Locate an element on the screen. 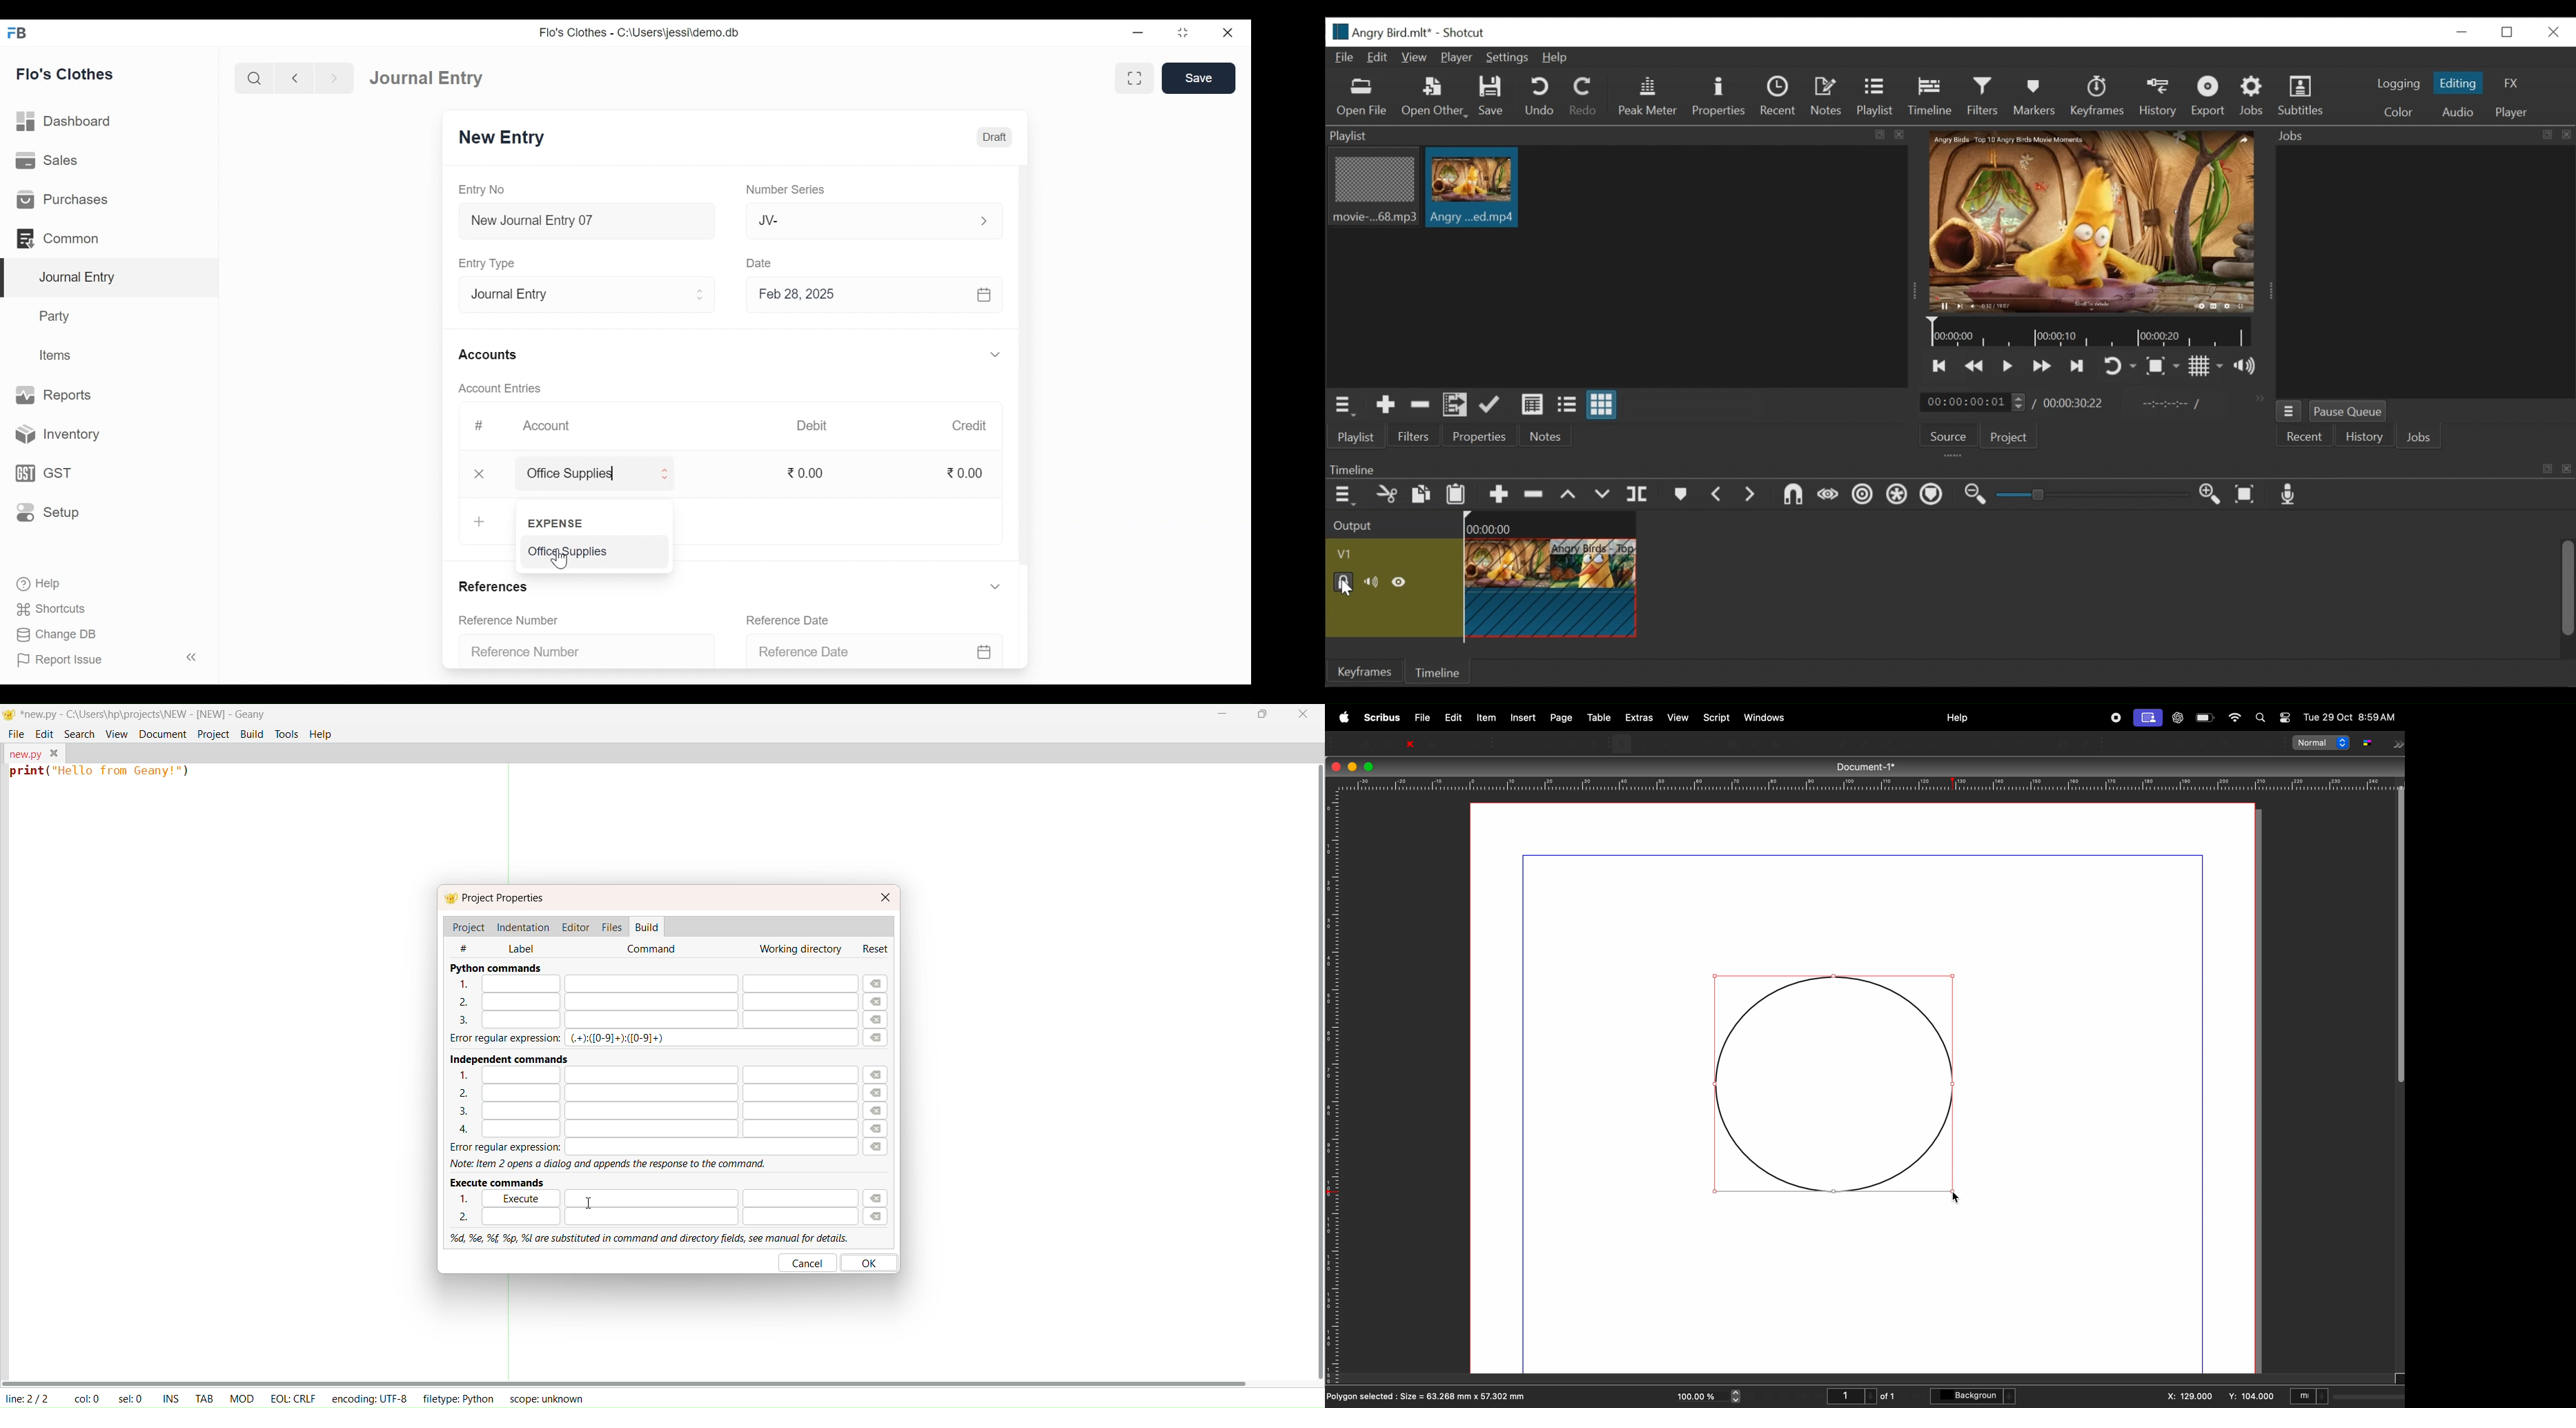 The width and height of the screenshot is (2576, 1428). Notes is located at coordinates (1828, 96).